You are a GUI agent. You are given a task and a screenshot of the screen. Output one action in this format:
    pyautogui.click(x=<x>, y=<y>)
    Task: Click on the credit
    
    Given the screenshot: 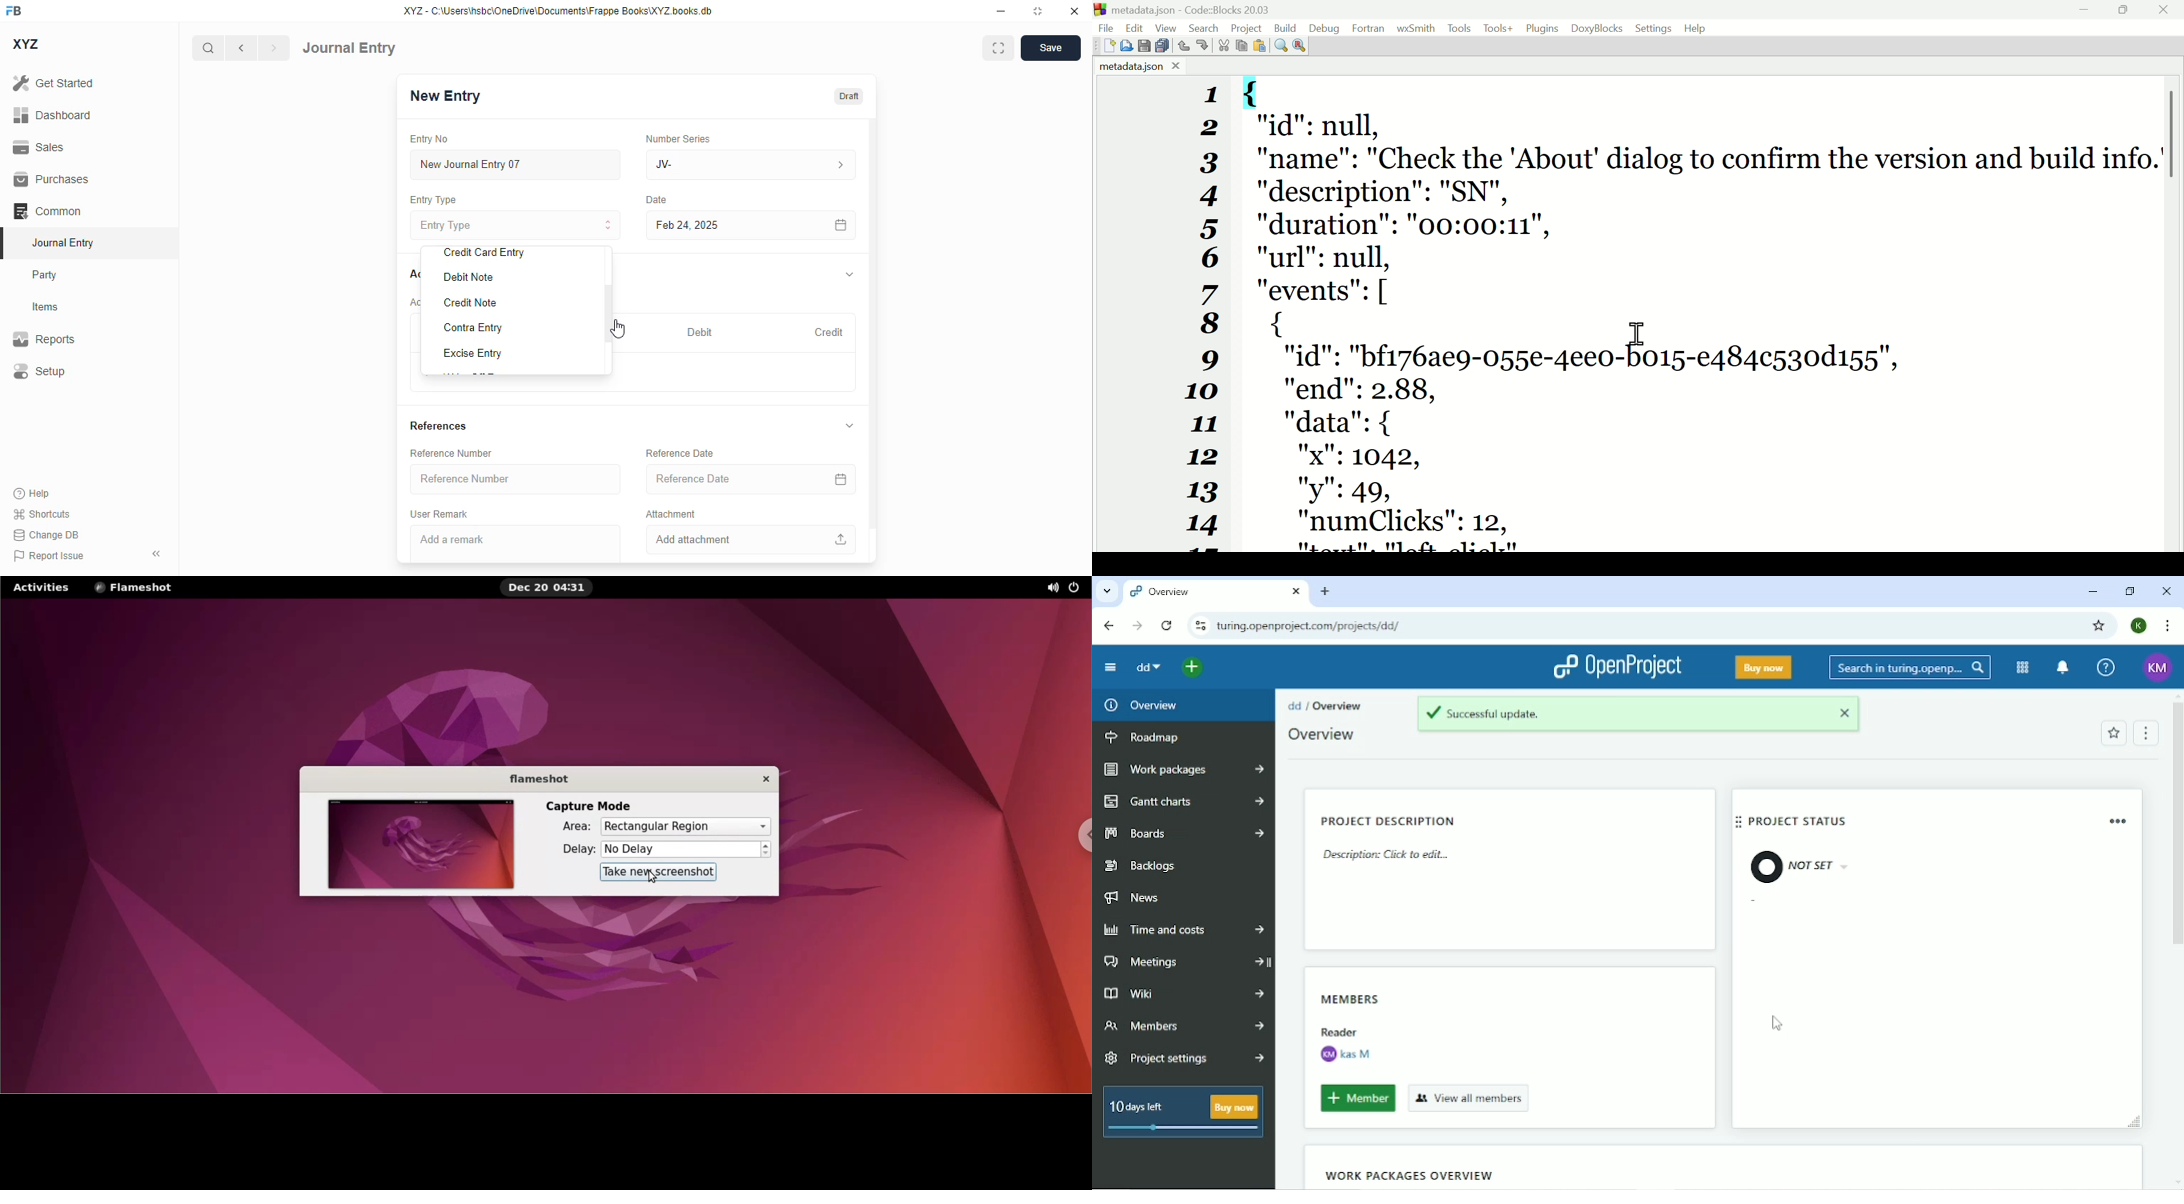 What is the action you would take?
    pyautogui.click(x=830, y=332)
    